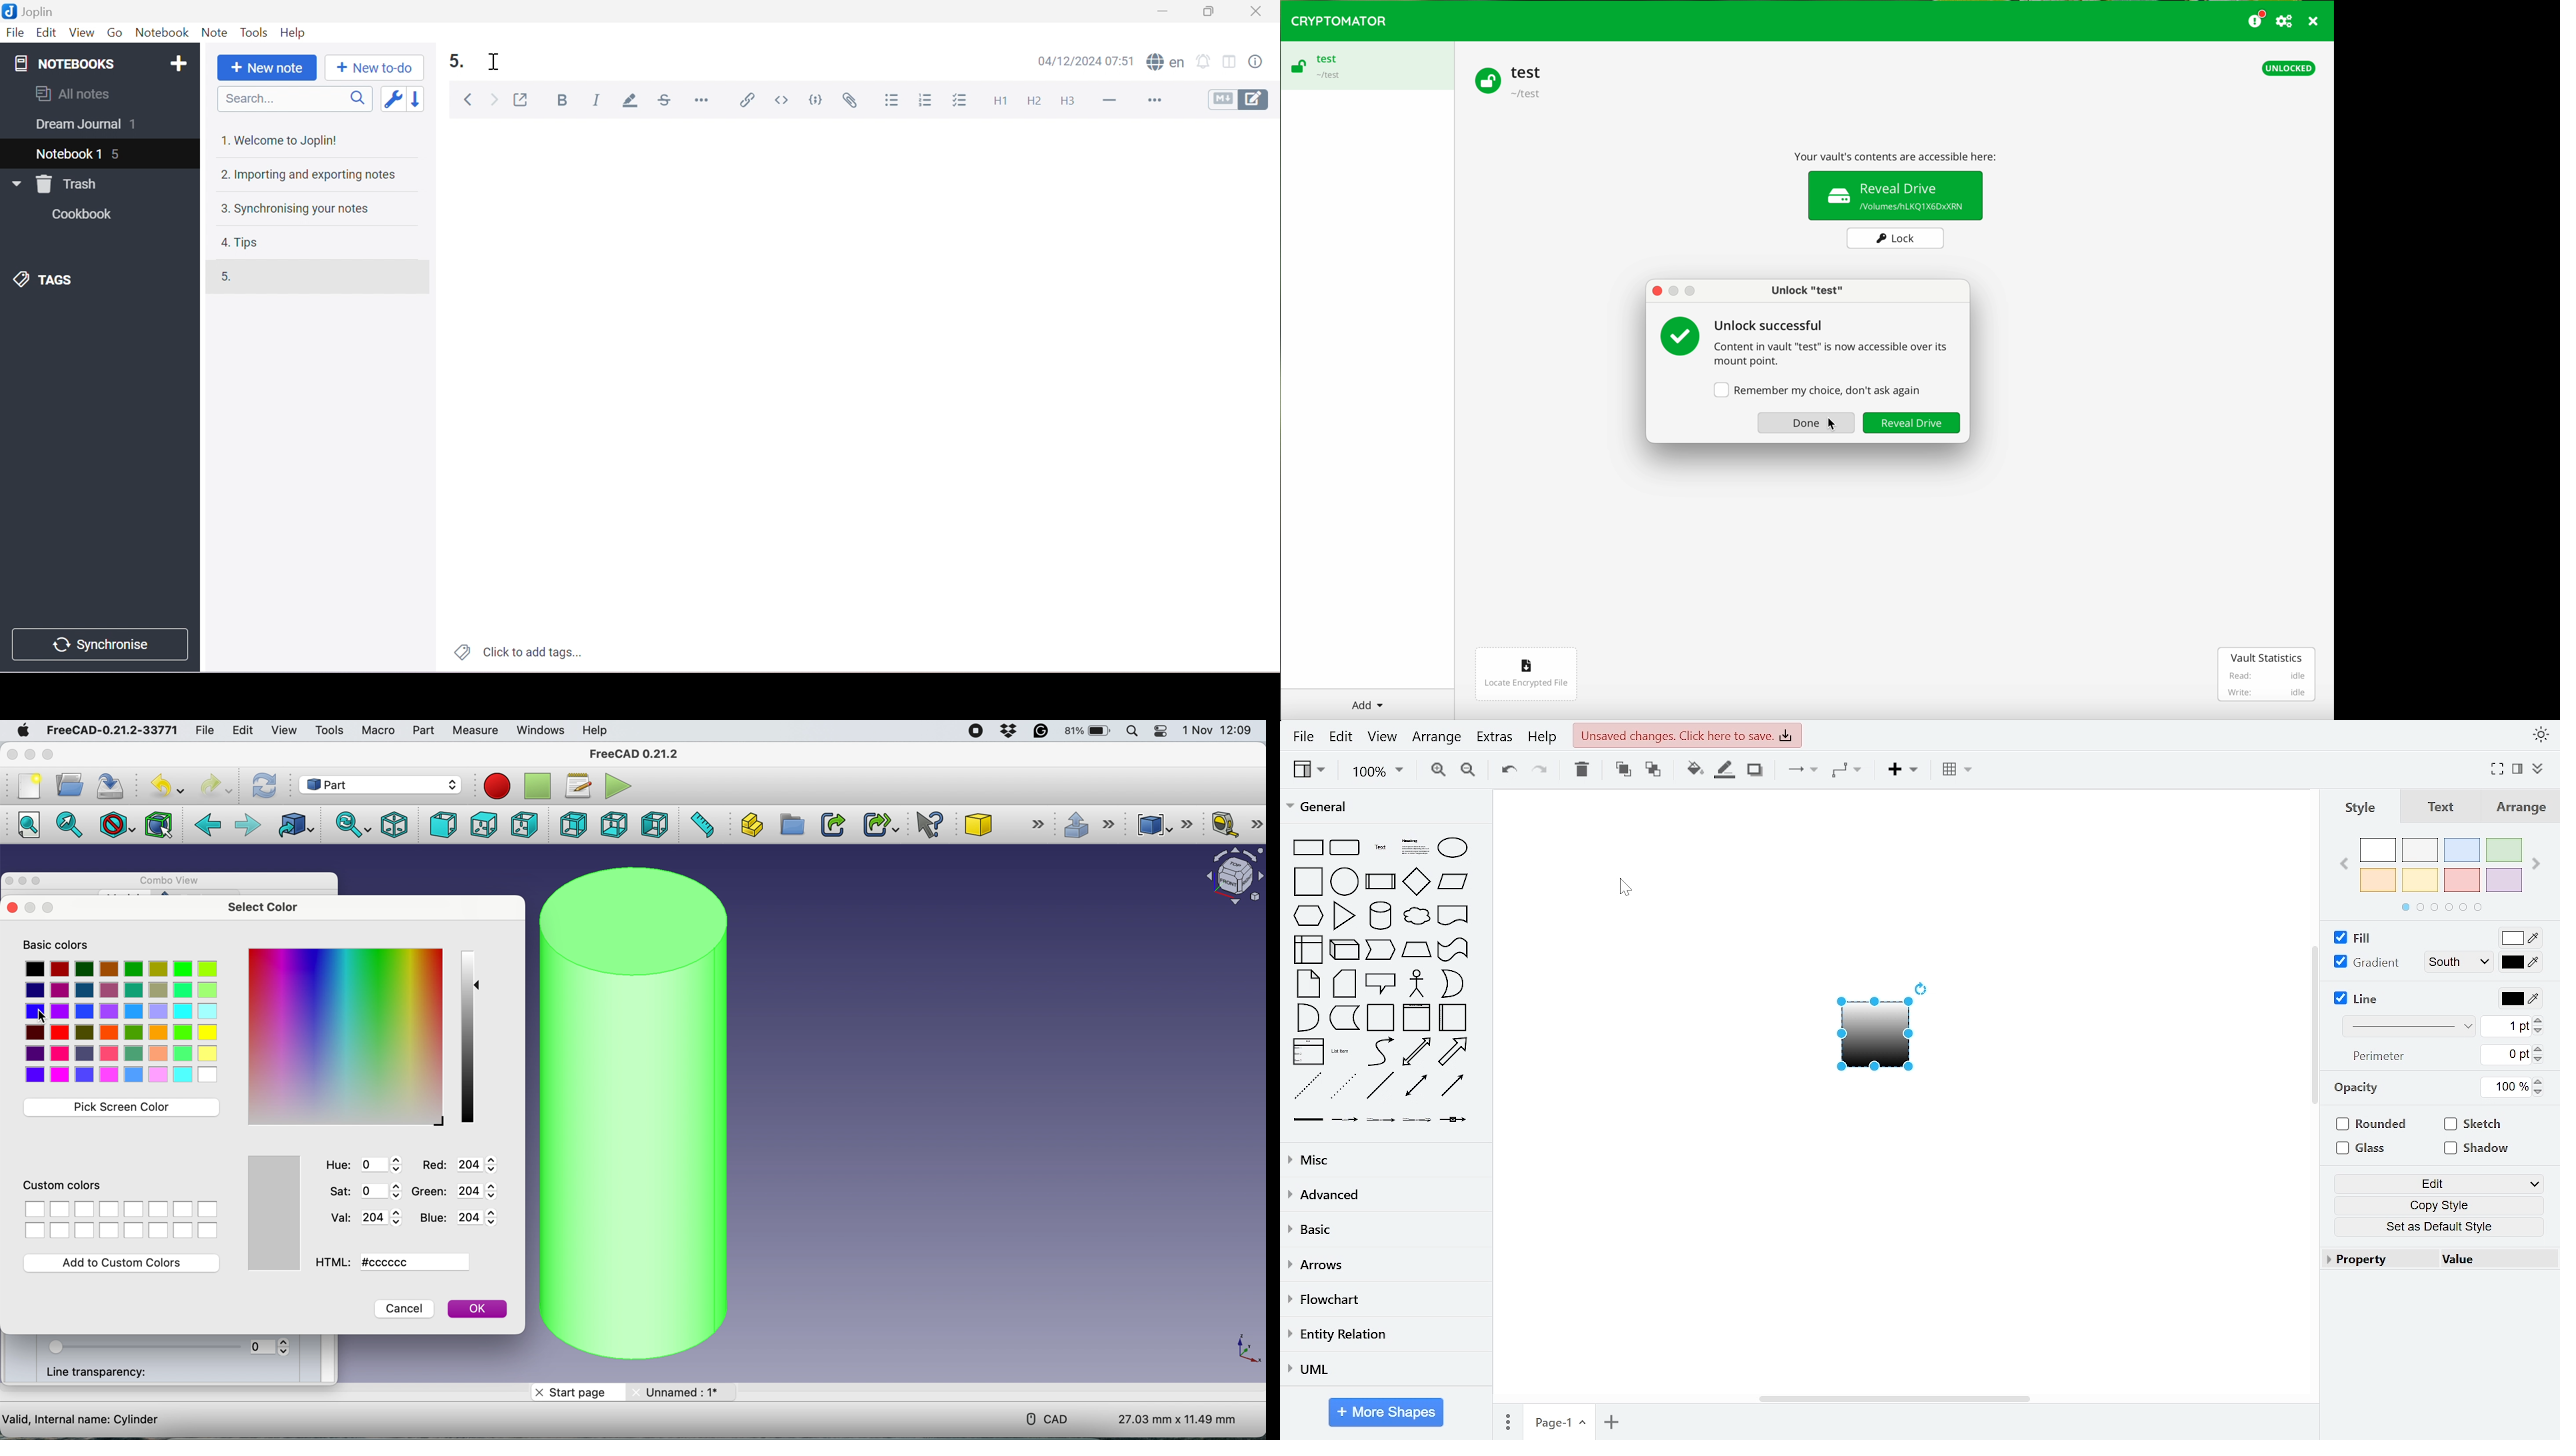 The width and height of the screenshot is (2576, 1456). Describe the element at coordinates (81, 32) in the screenshot. I see `View` at that location.